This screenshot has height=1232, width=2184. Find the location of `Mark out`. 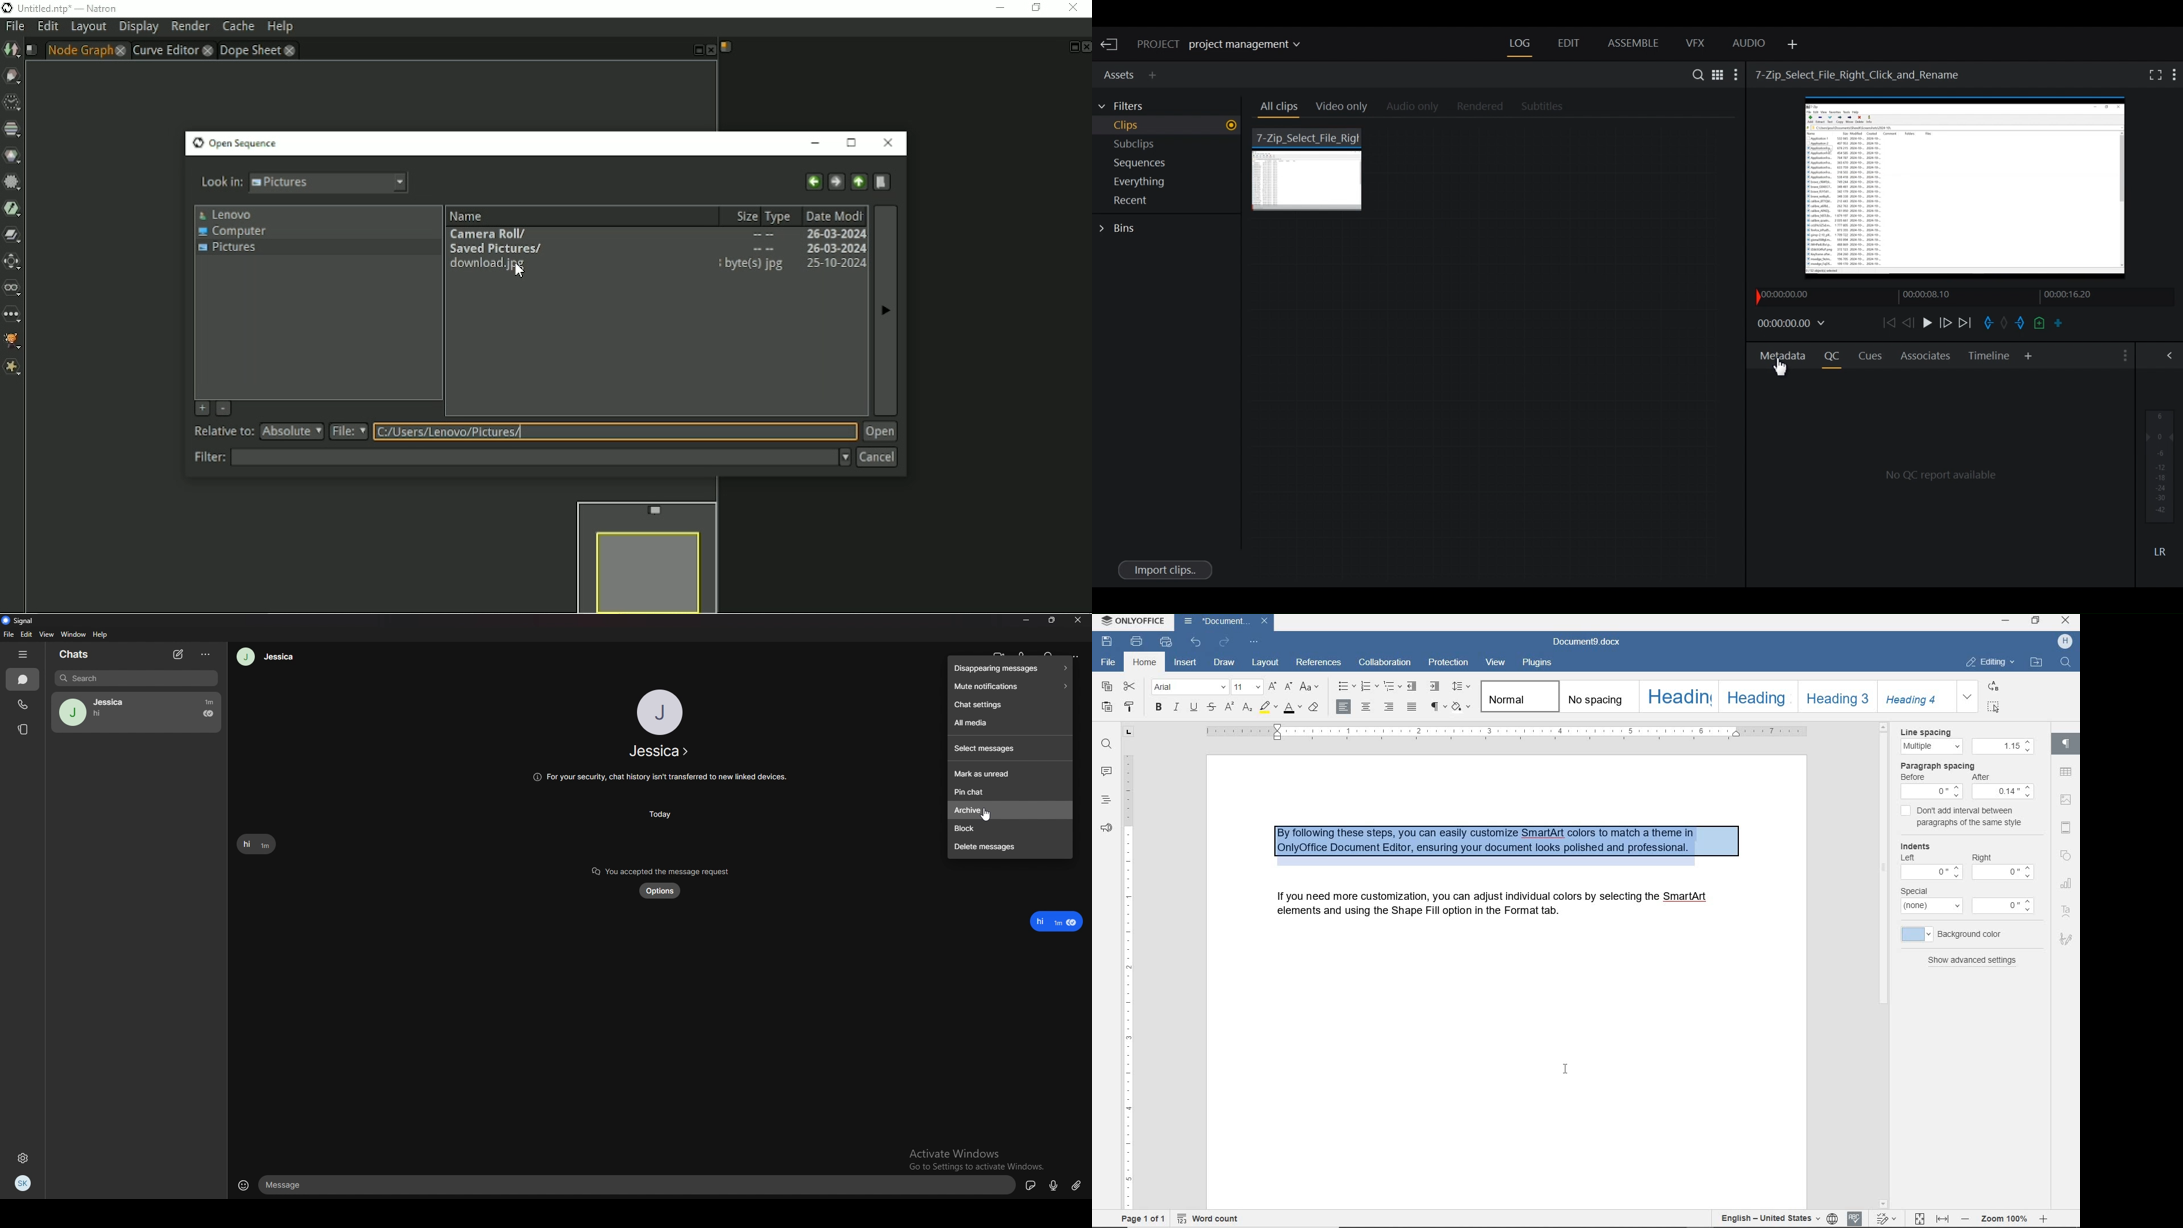

Mark out is located at coordinates (2019, 323).